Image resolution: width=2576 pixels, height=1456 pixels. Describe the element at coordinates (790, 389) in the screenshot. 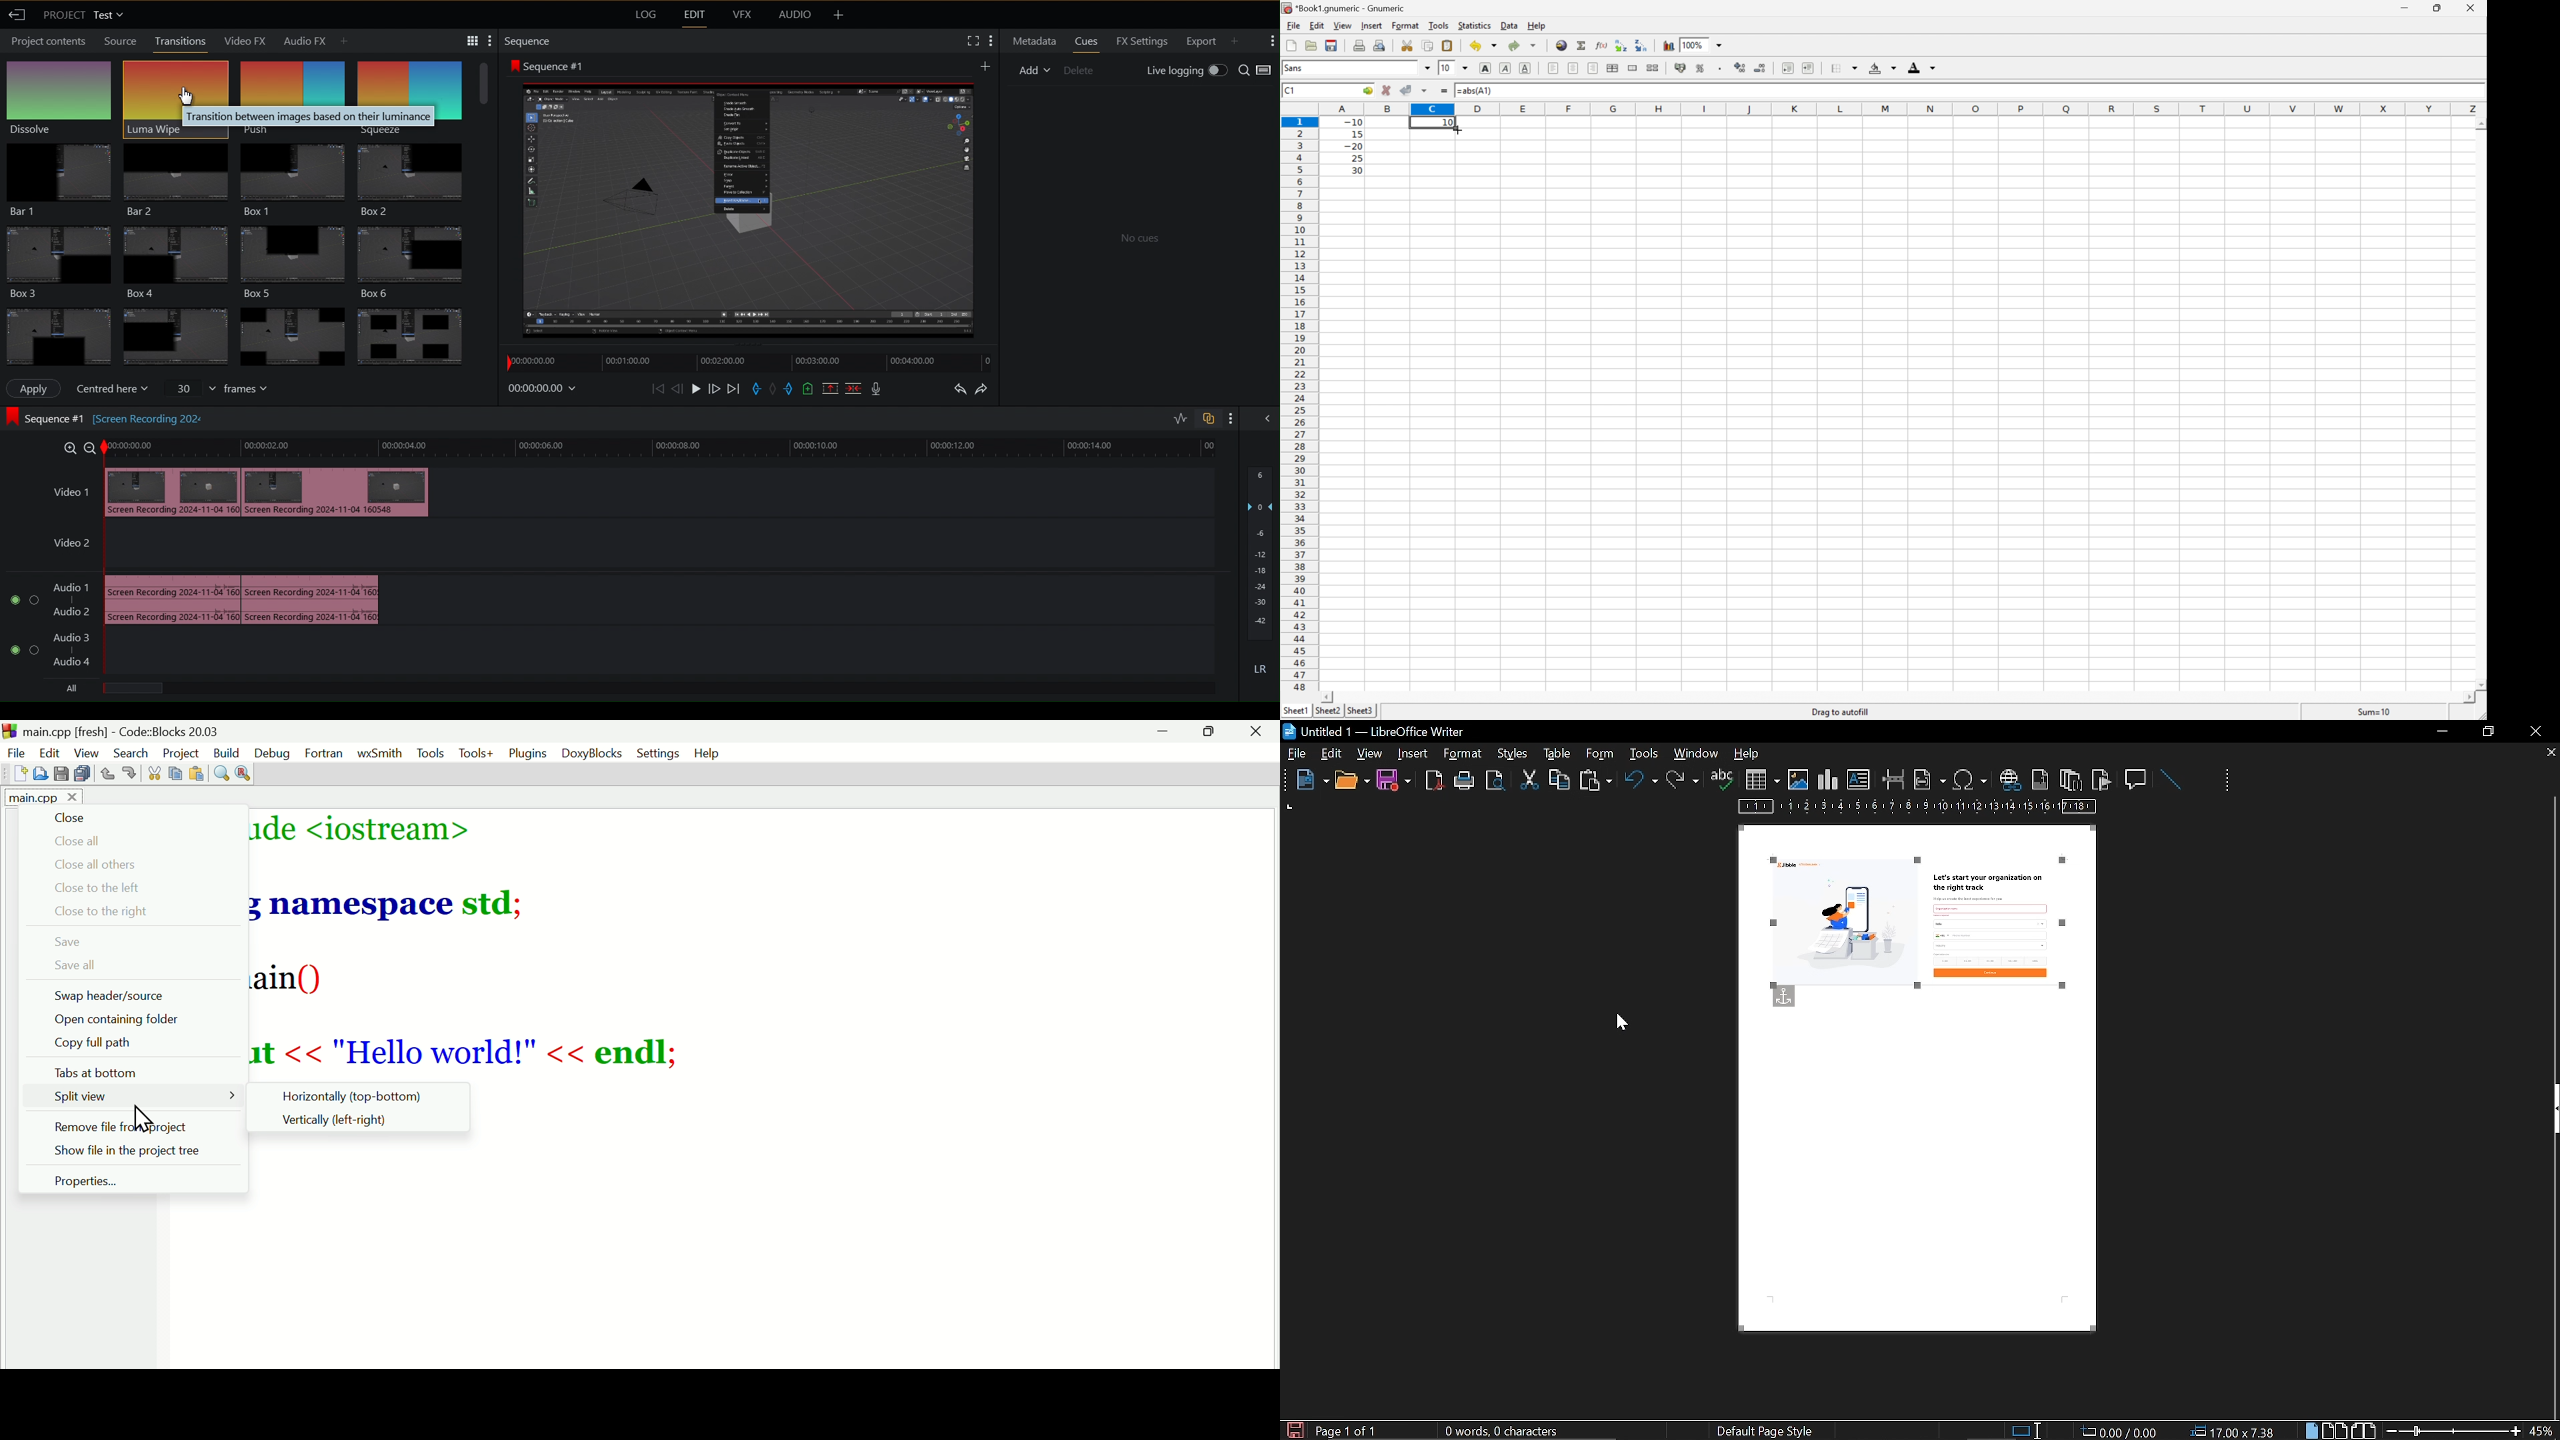

I see `Exit Marker` at that location.